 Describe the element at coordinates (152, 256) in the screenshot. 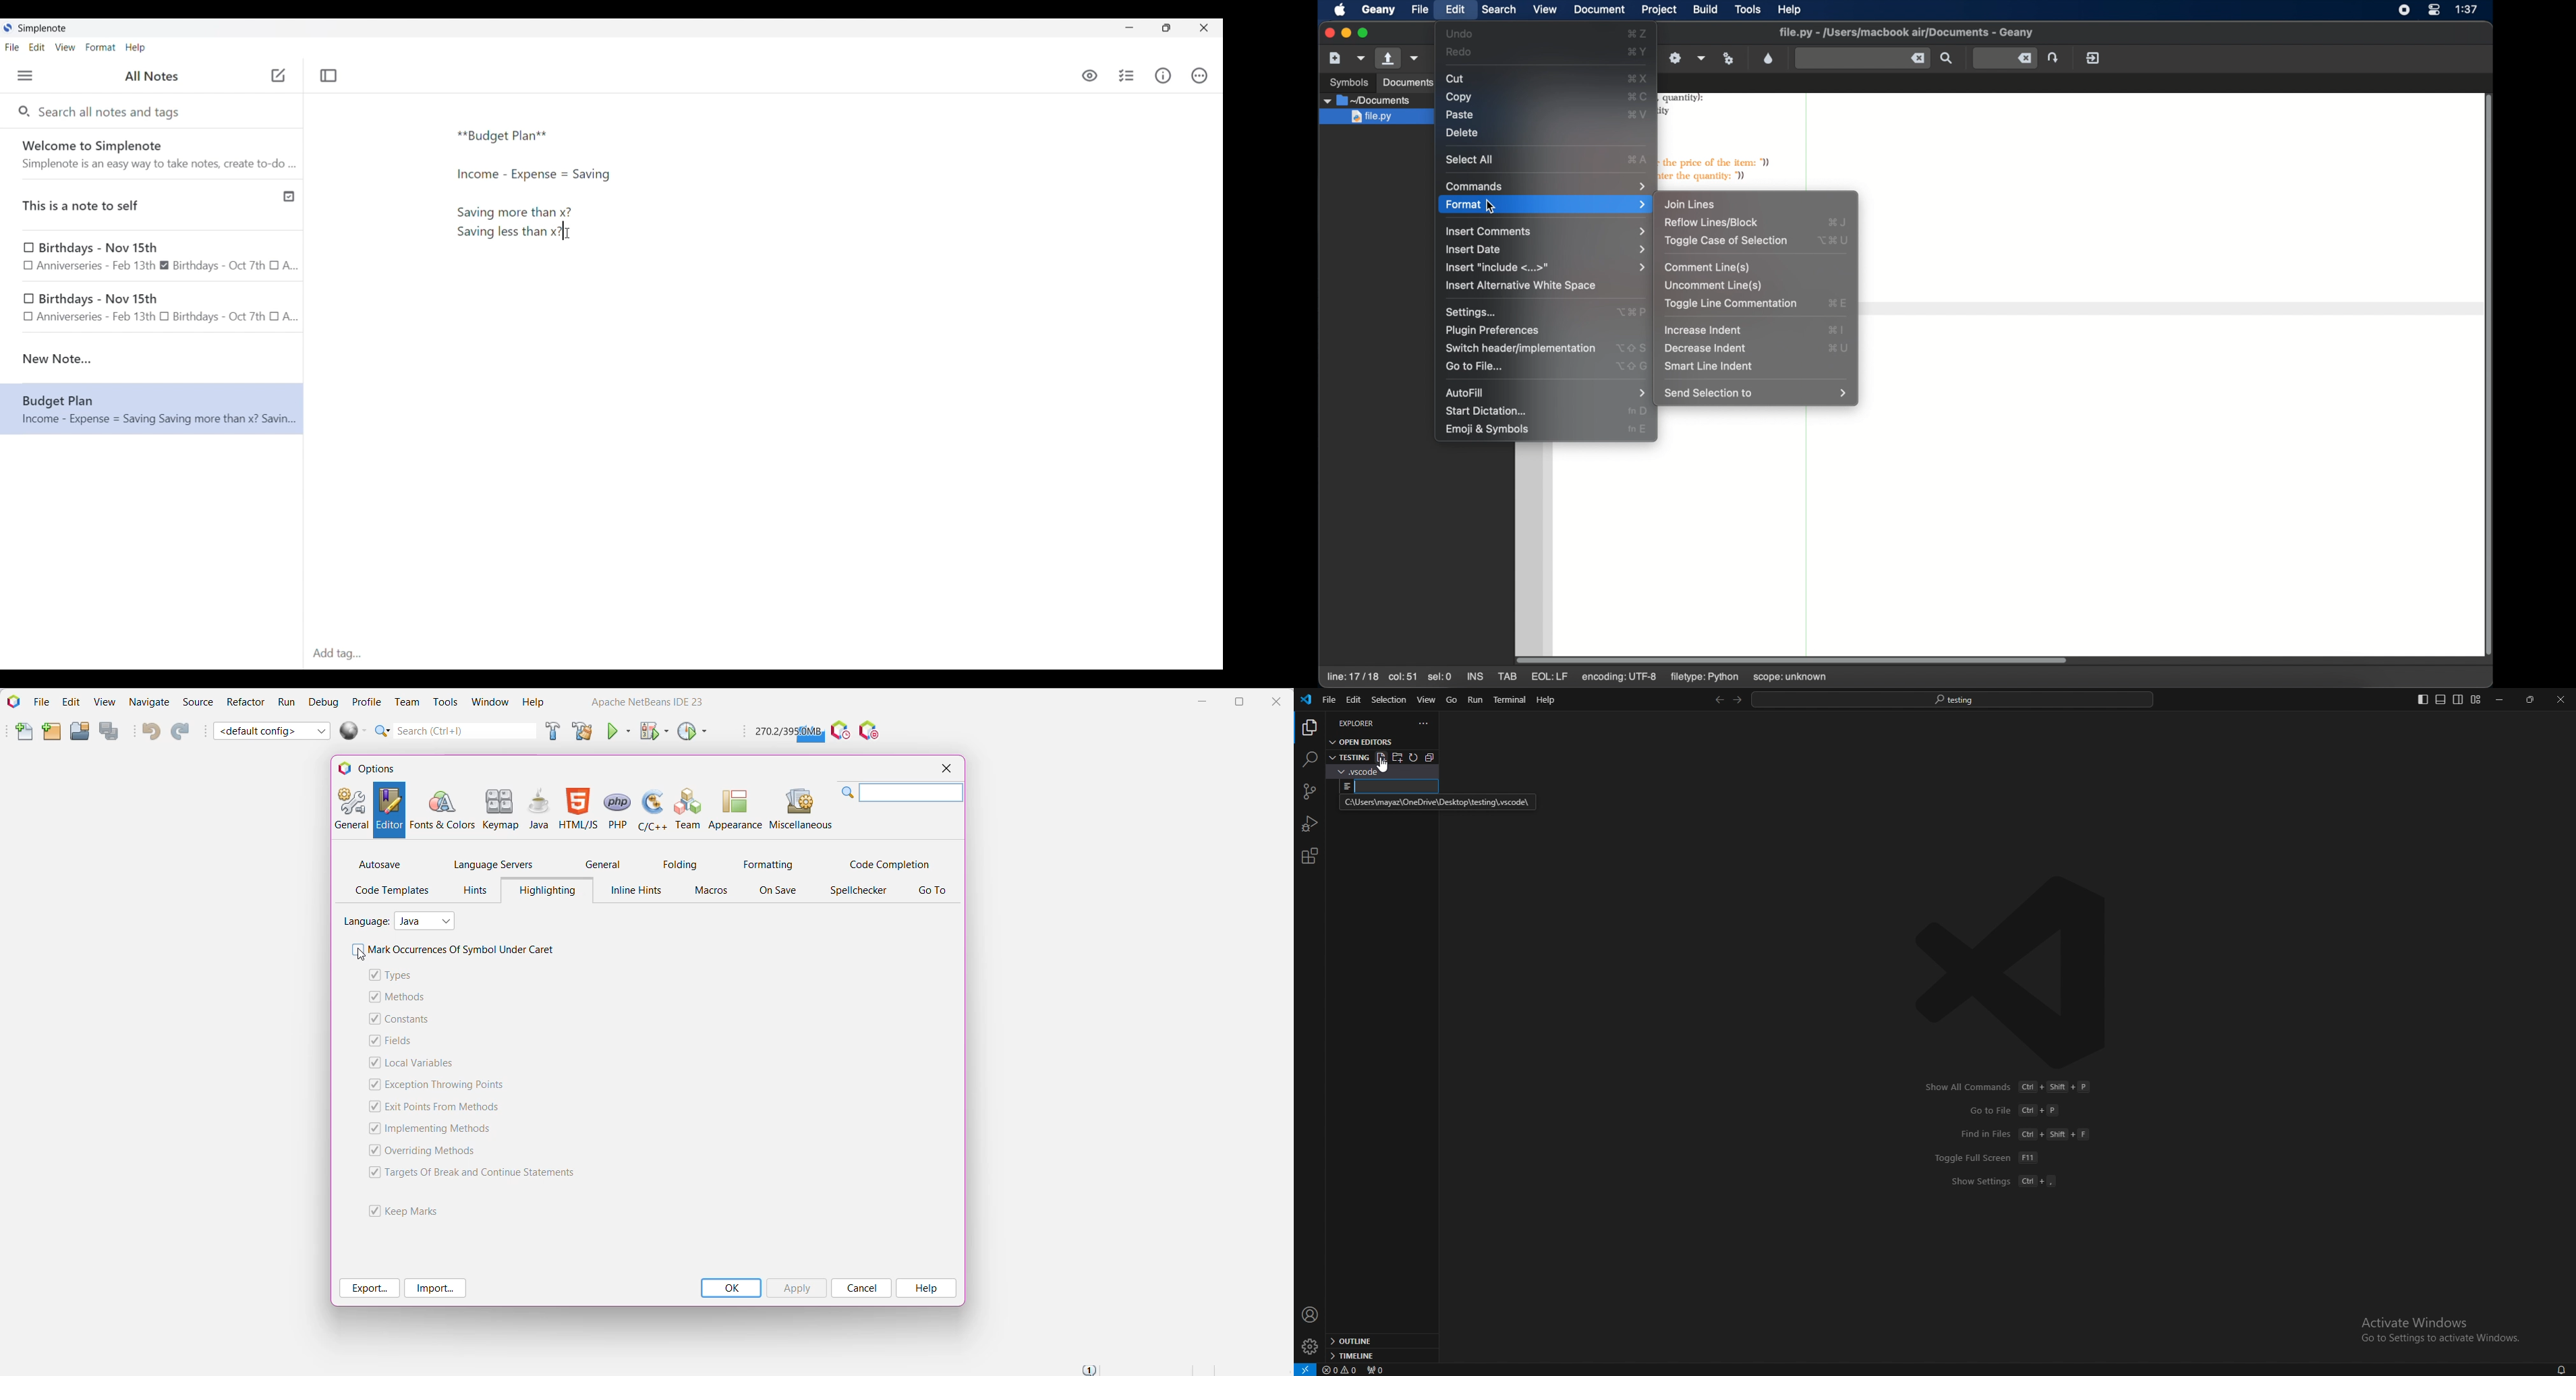

I see `Birthday note` at that location.